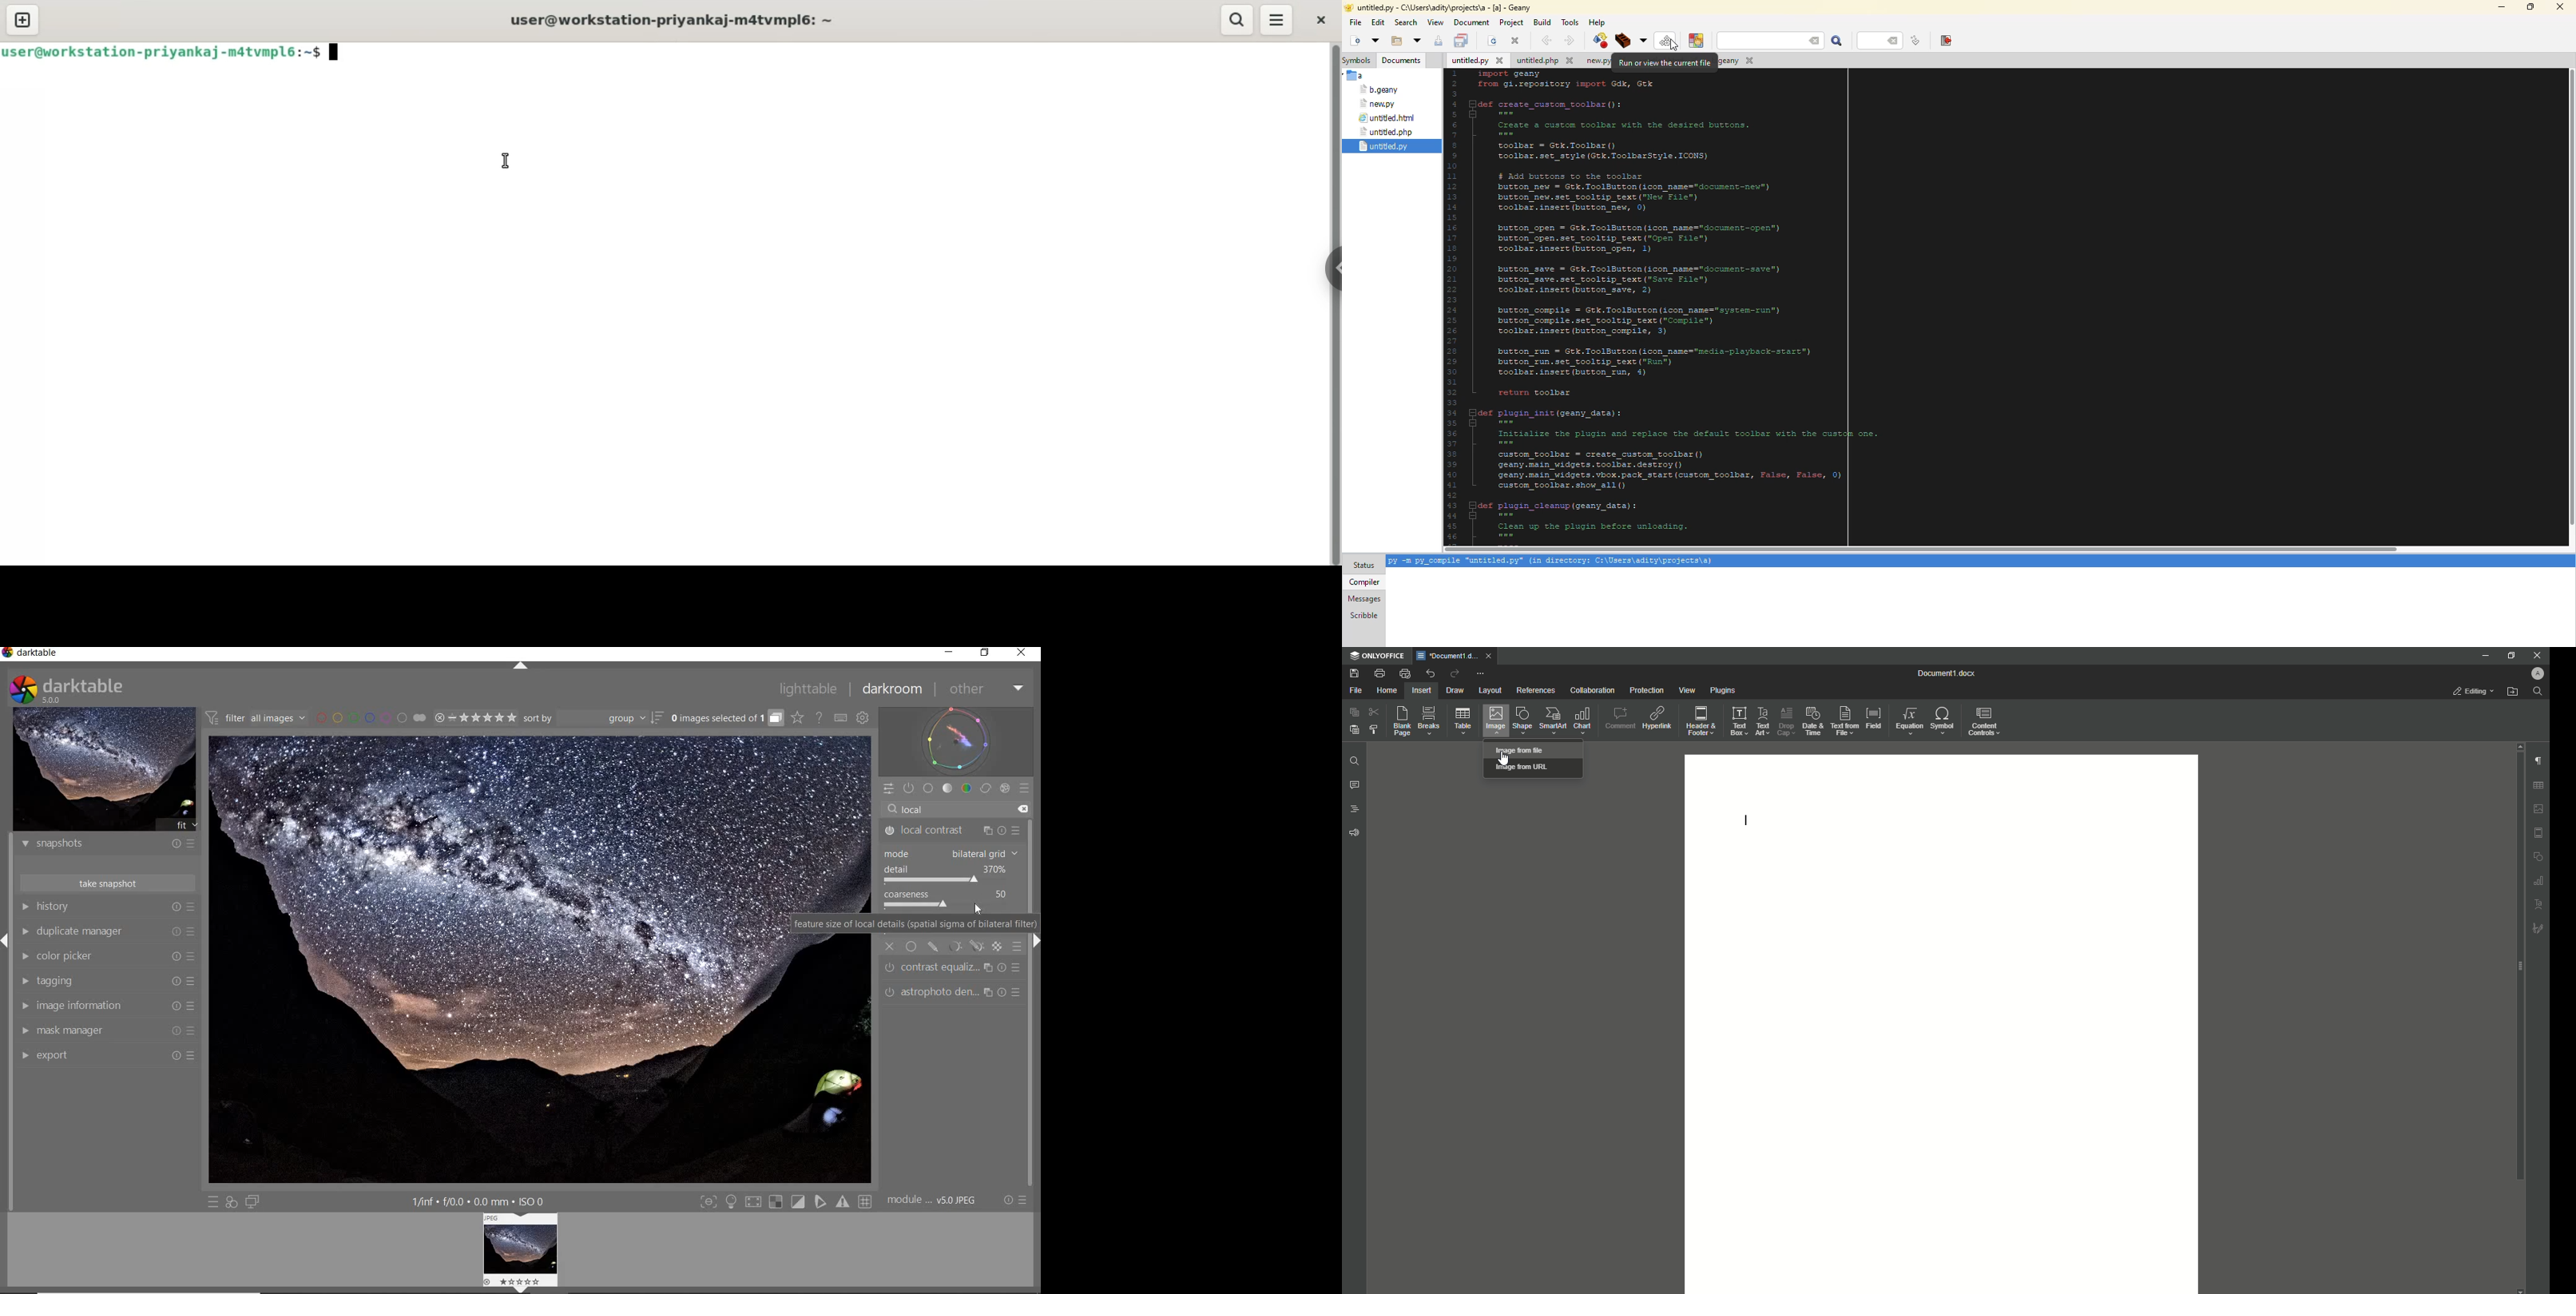 The width and height of the screenshot is (2576, 1316). What do you see at coordinates (64, 980) in the screenshot?
I see `tagging` at bounding box center [64, 980].